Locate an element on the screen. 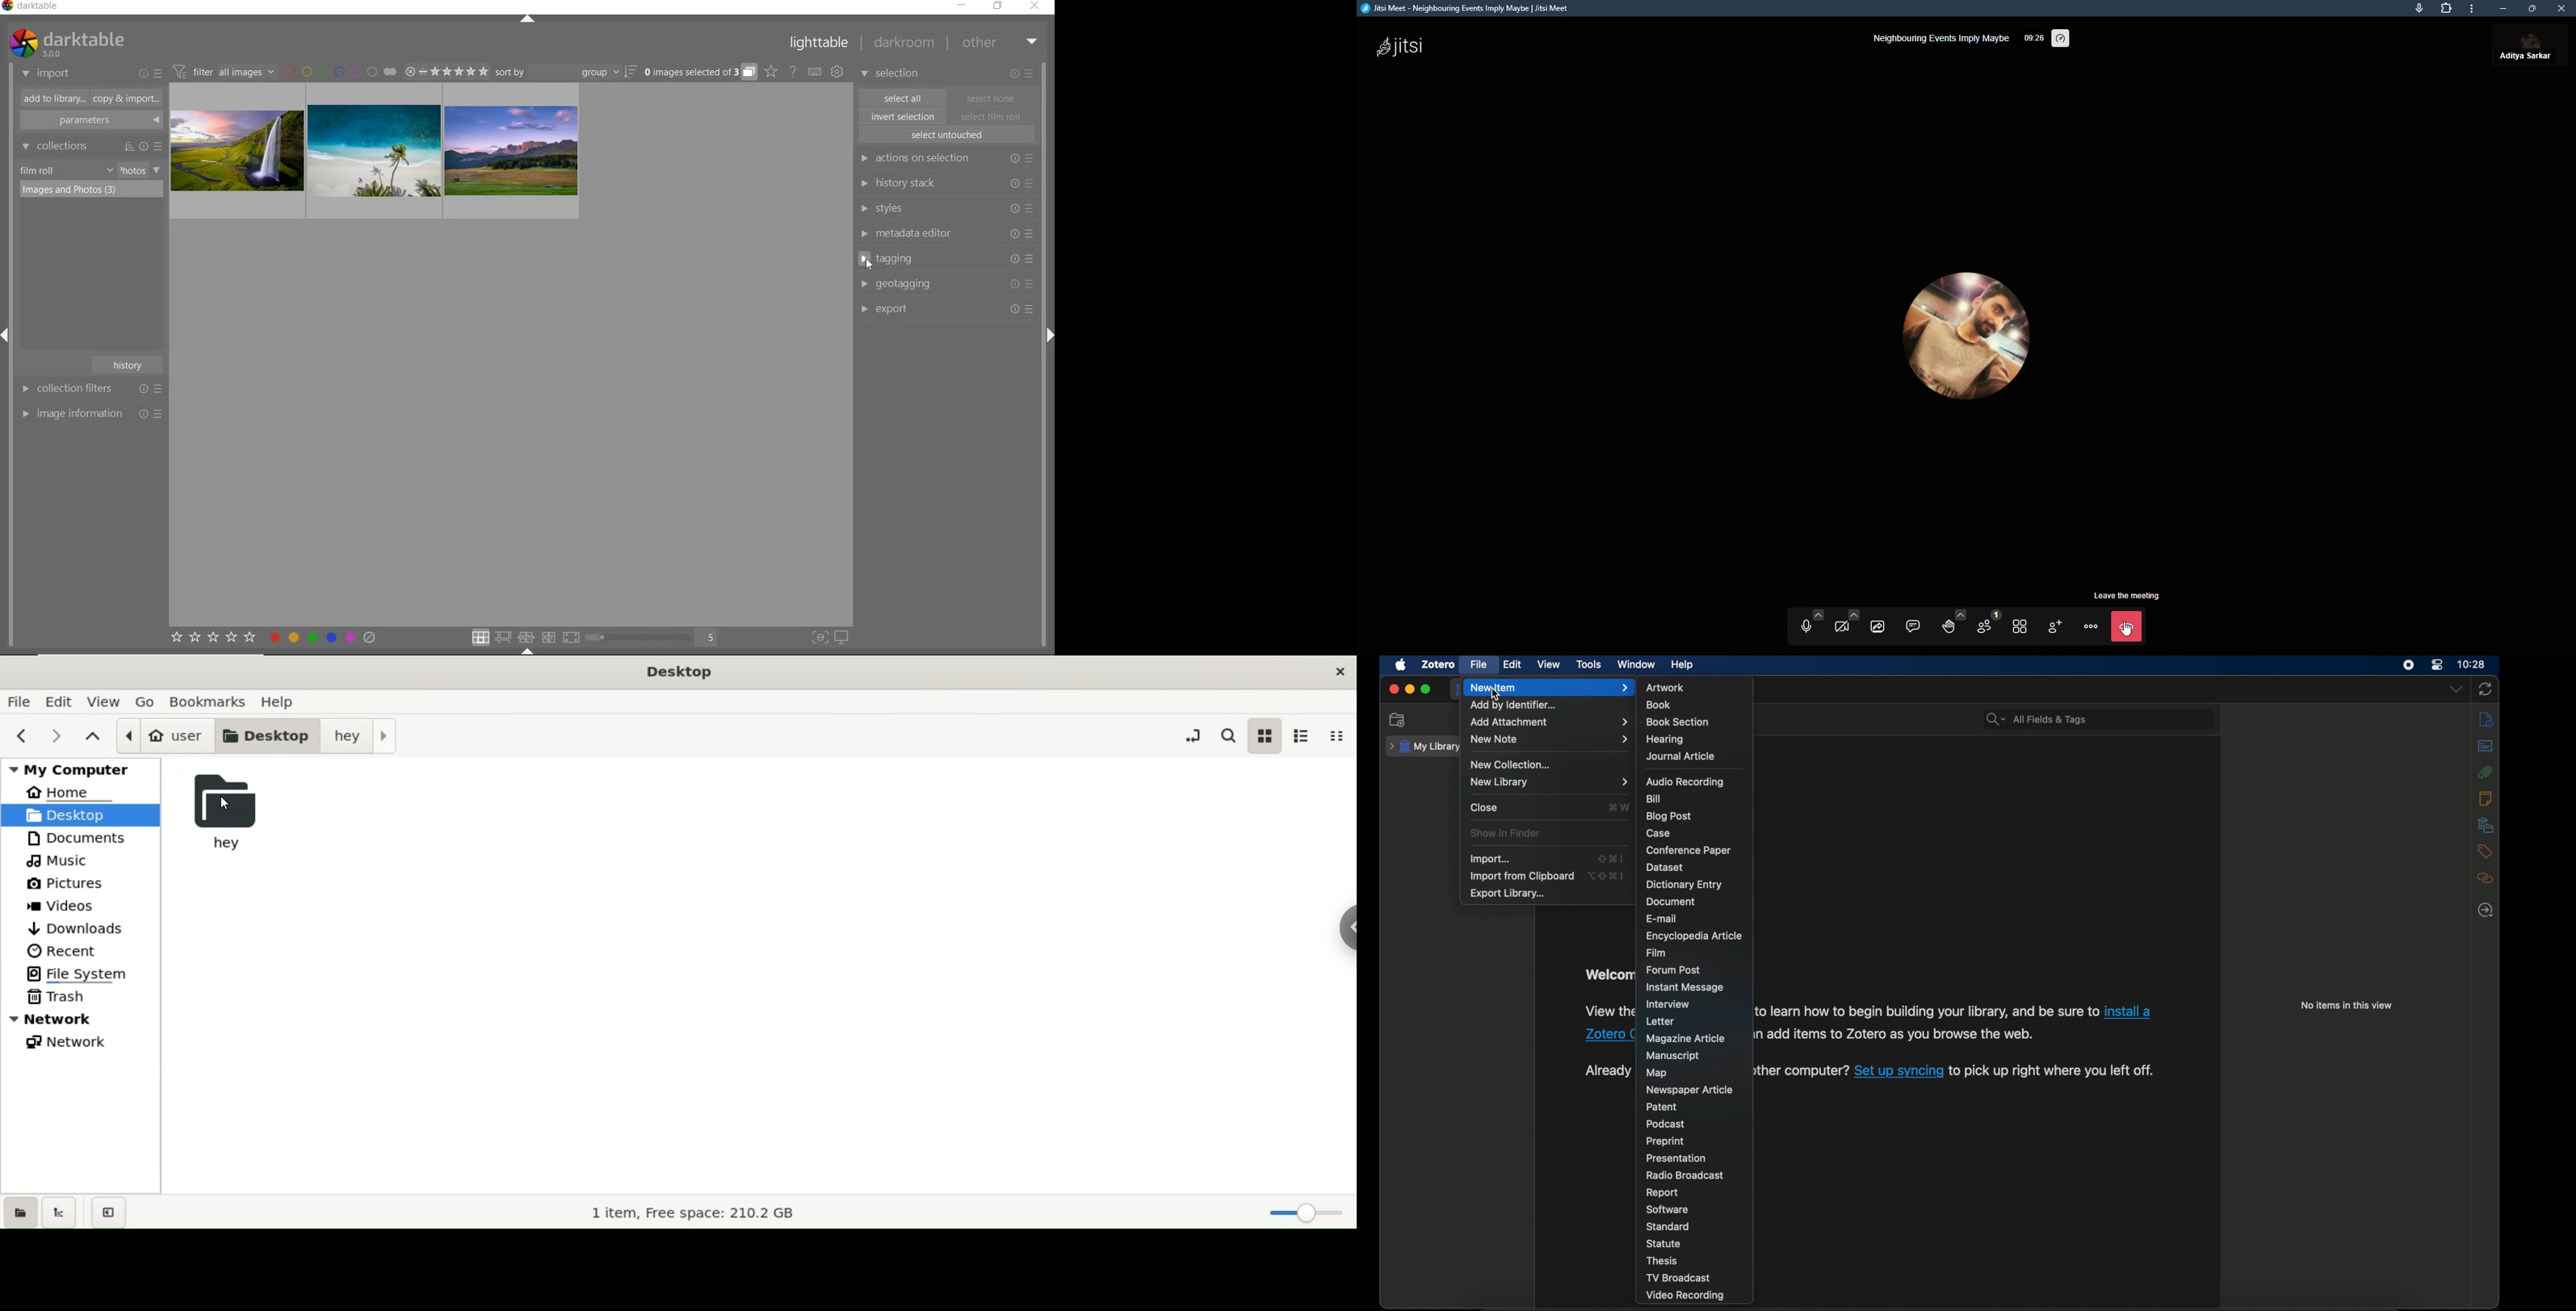  bill is located at coordinates (1655, 799).